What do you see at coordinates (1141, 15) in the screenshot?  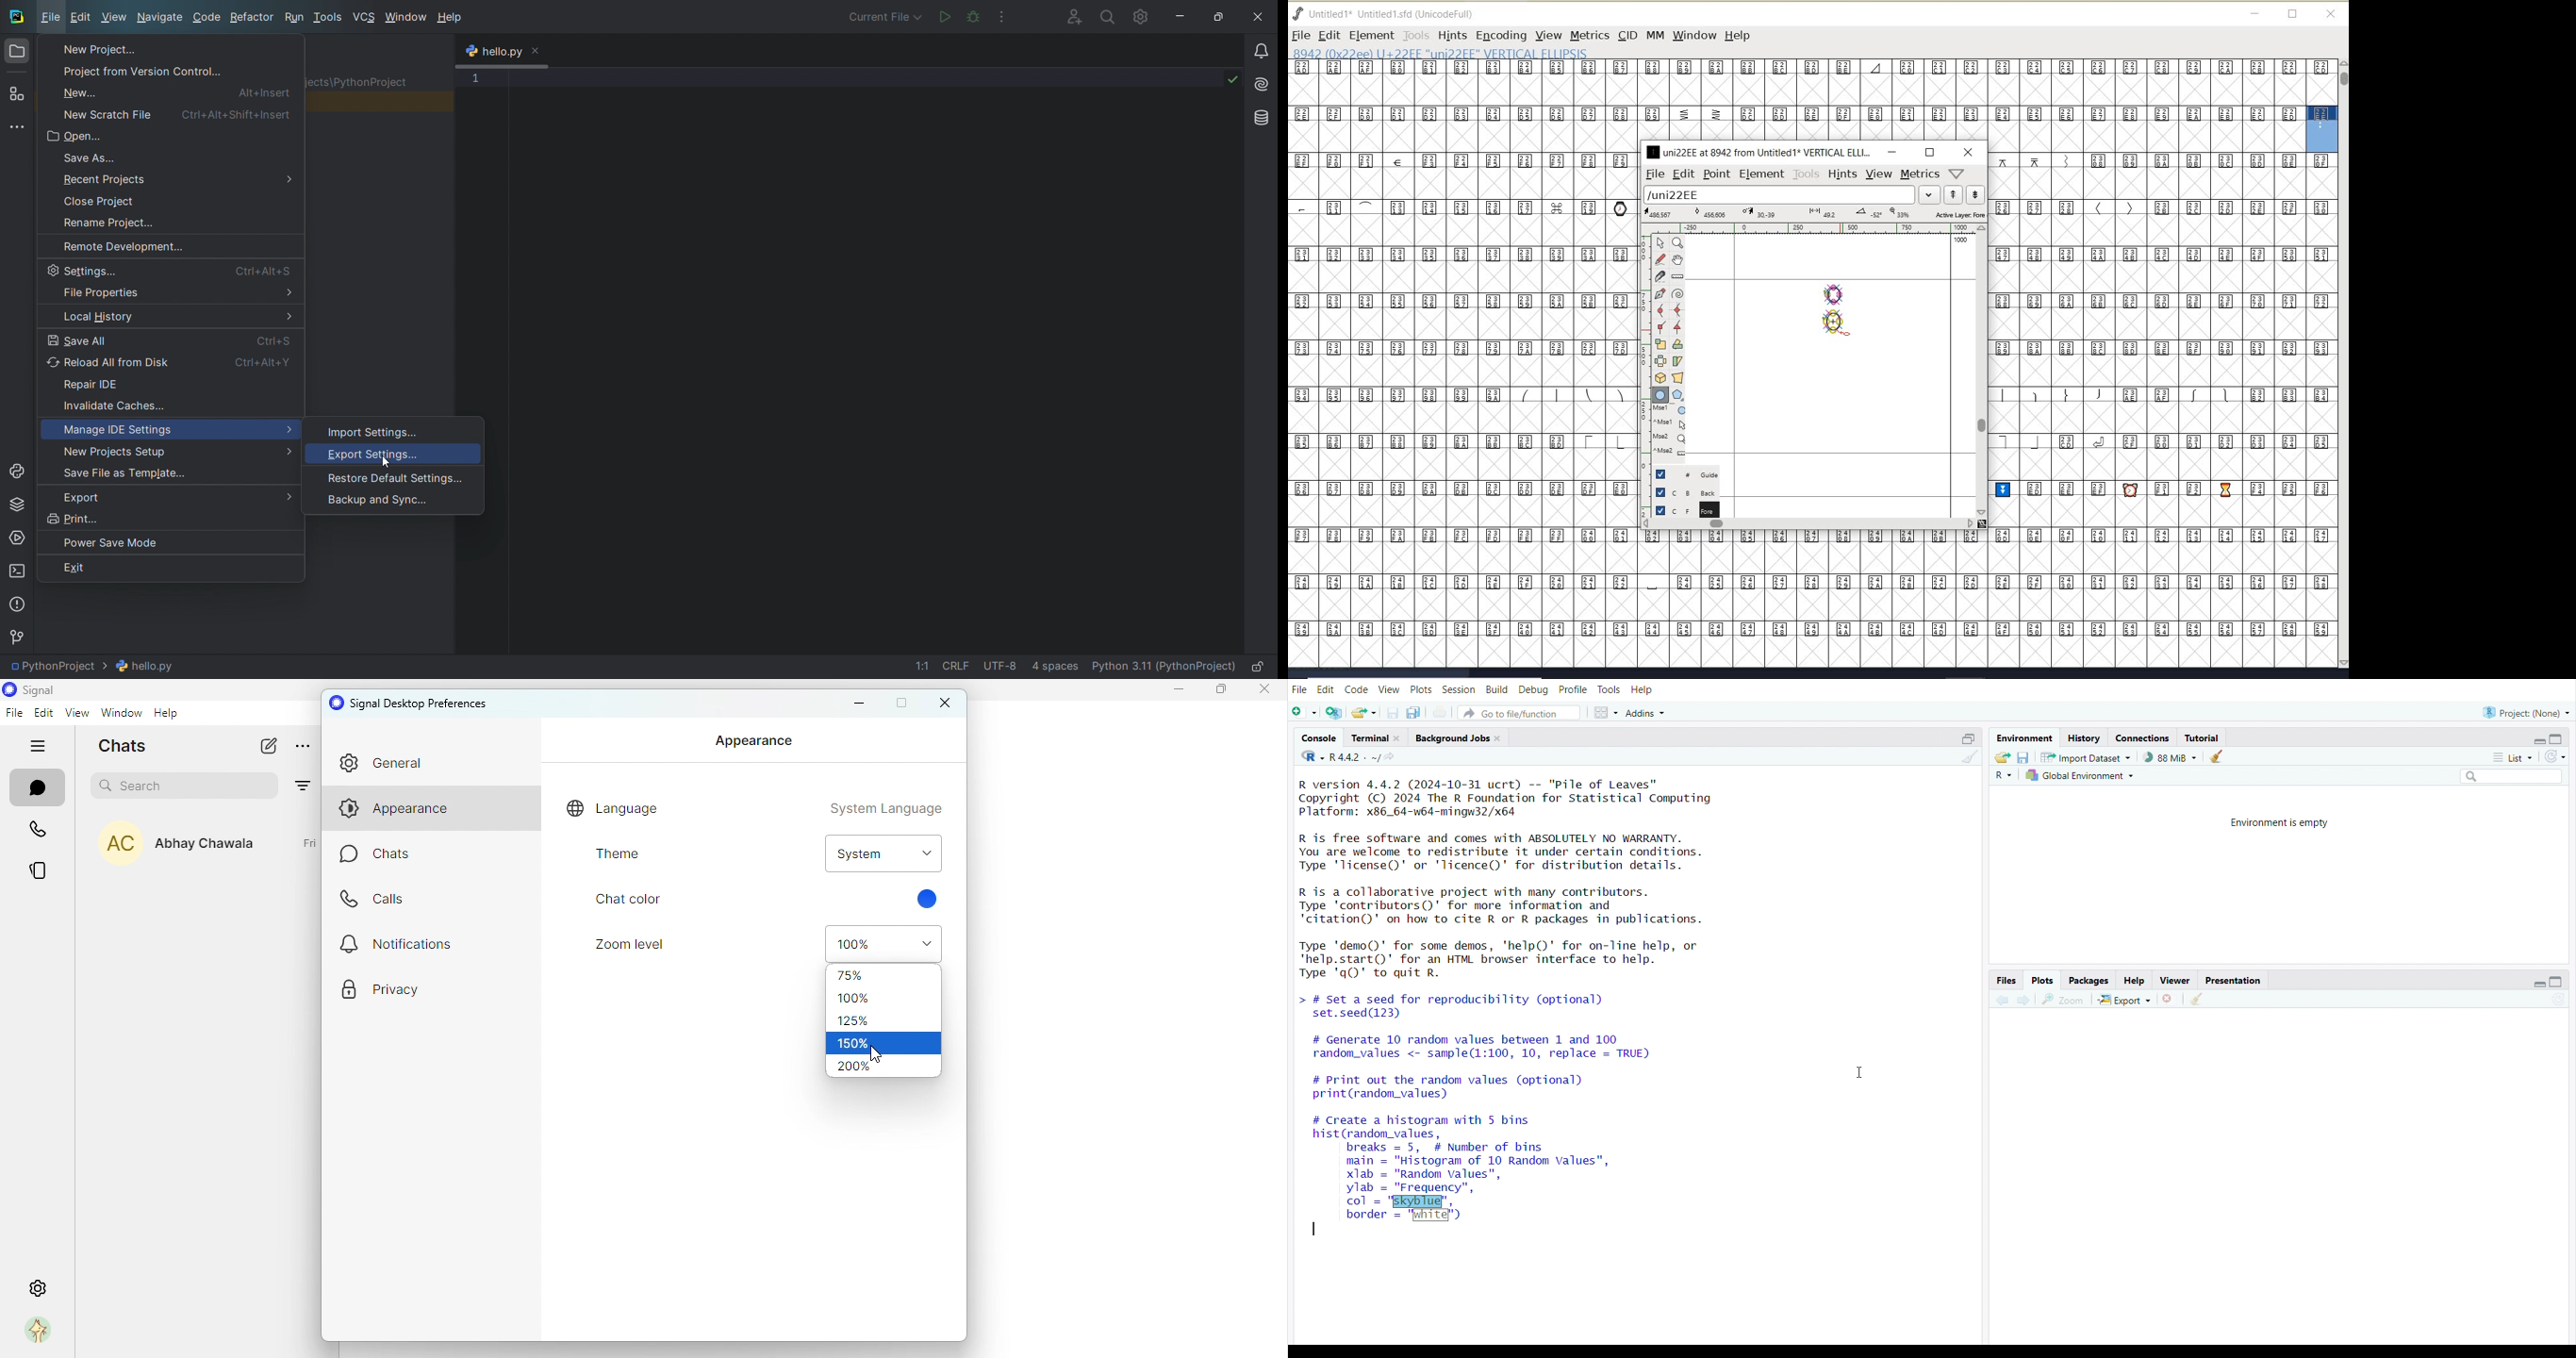 I see `settings` at bounding box center [1141, 15].